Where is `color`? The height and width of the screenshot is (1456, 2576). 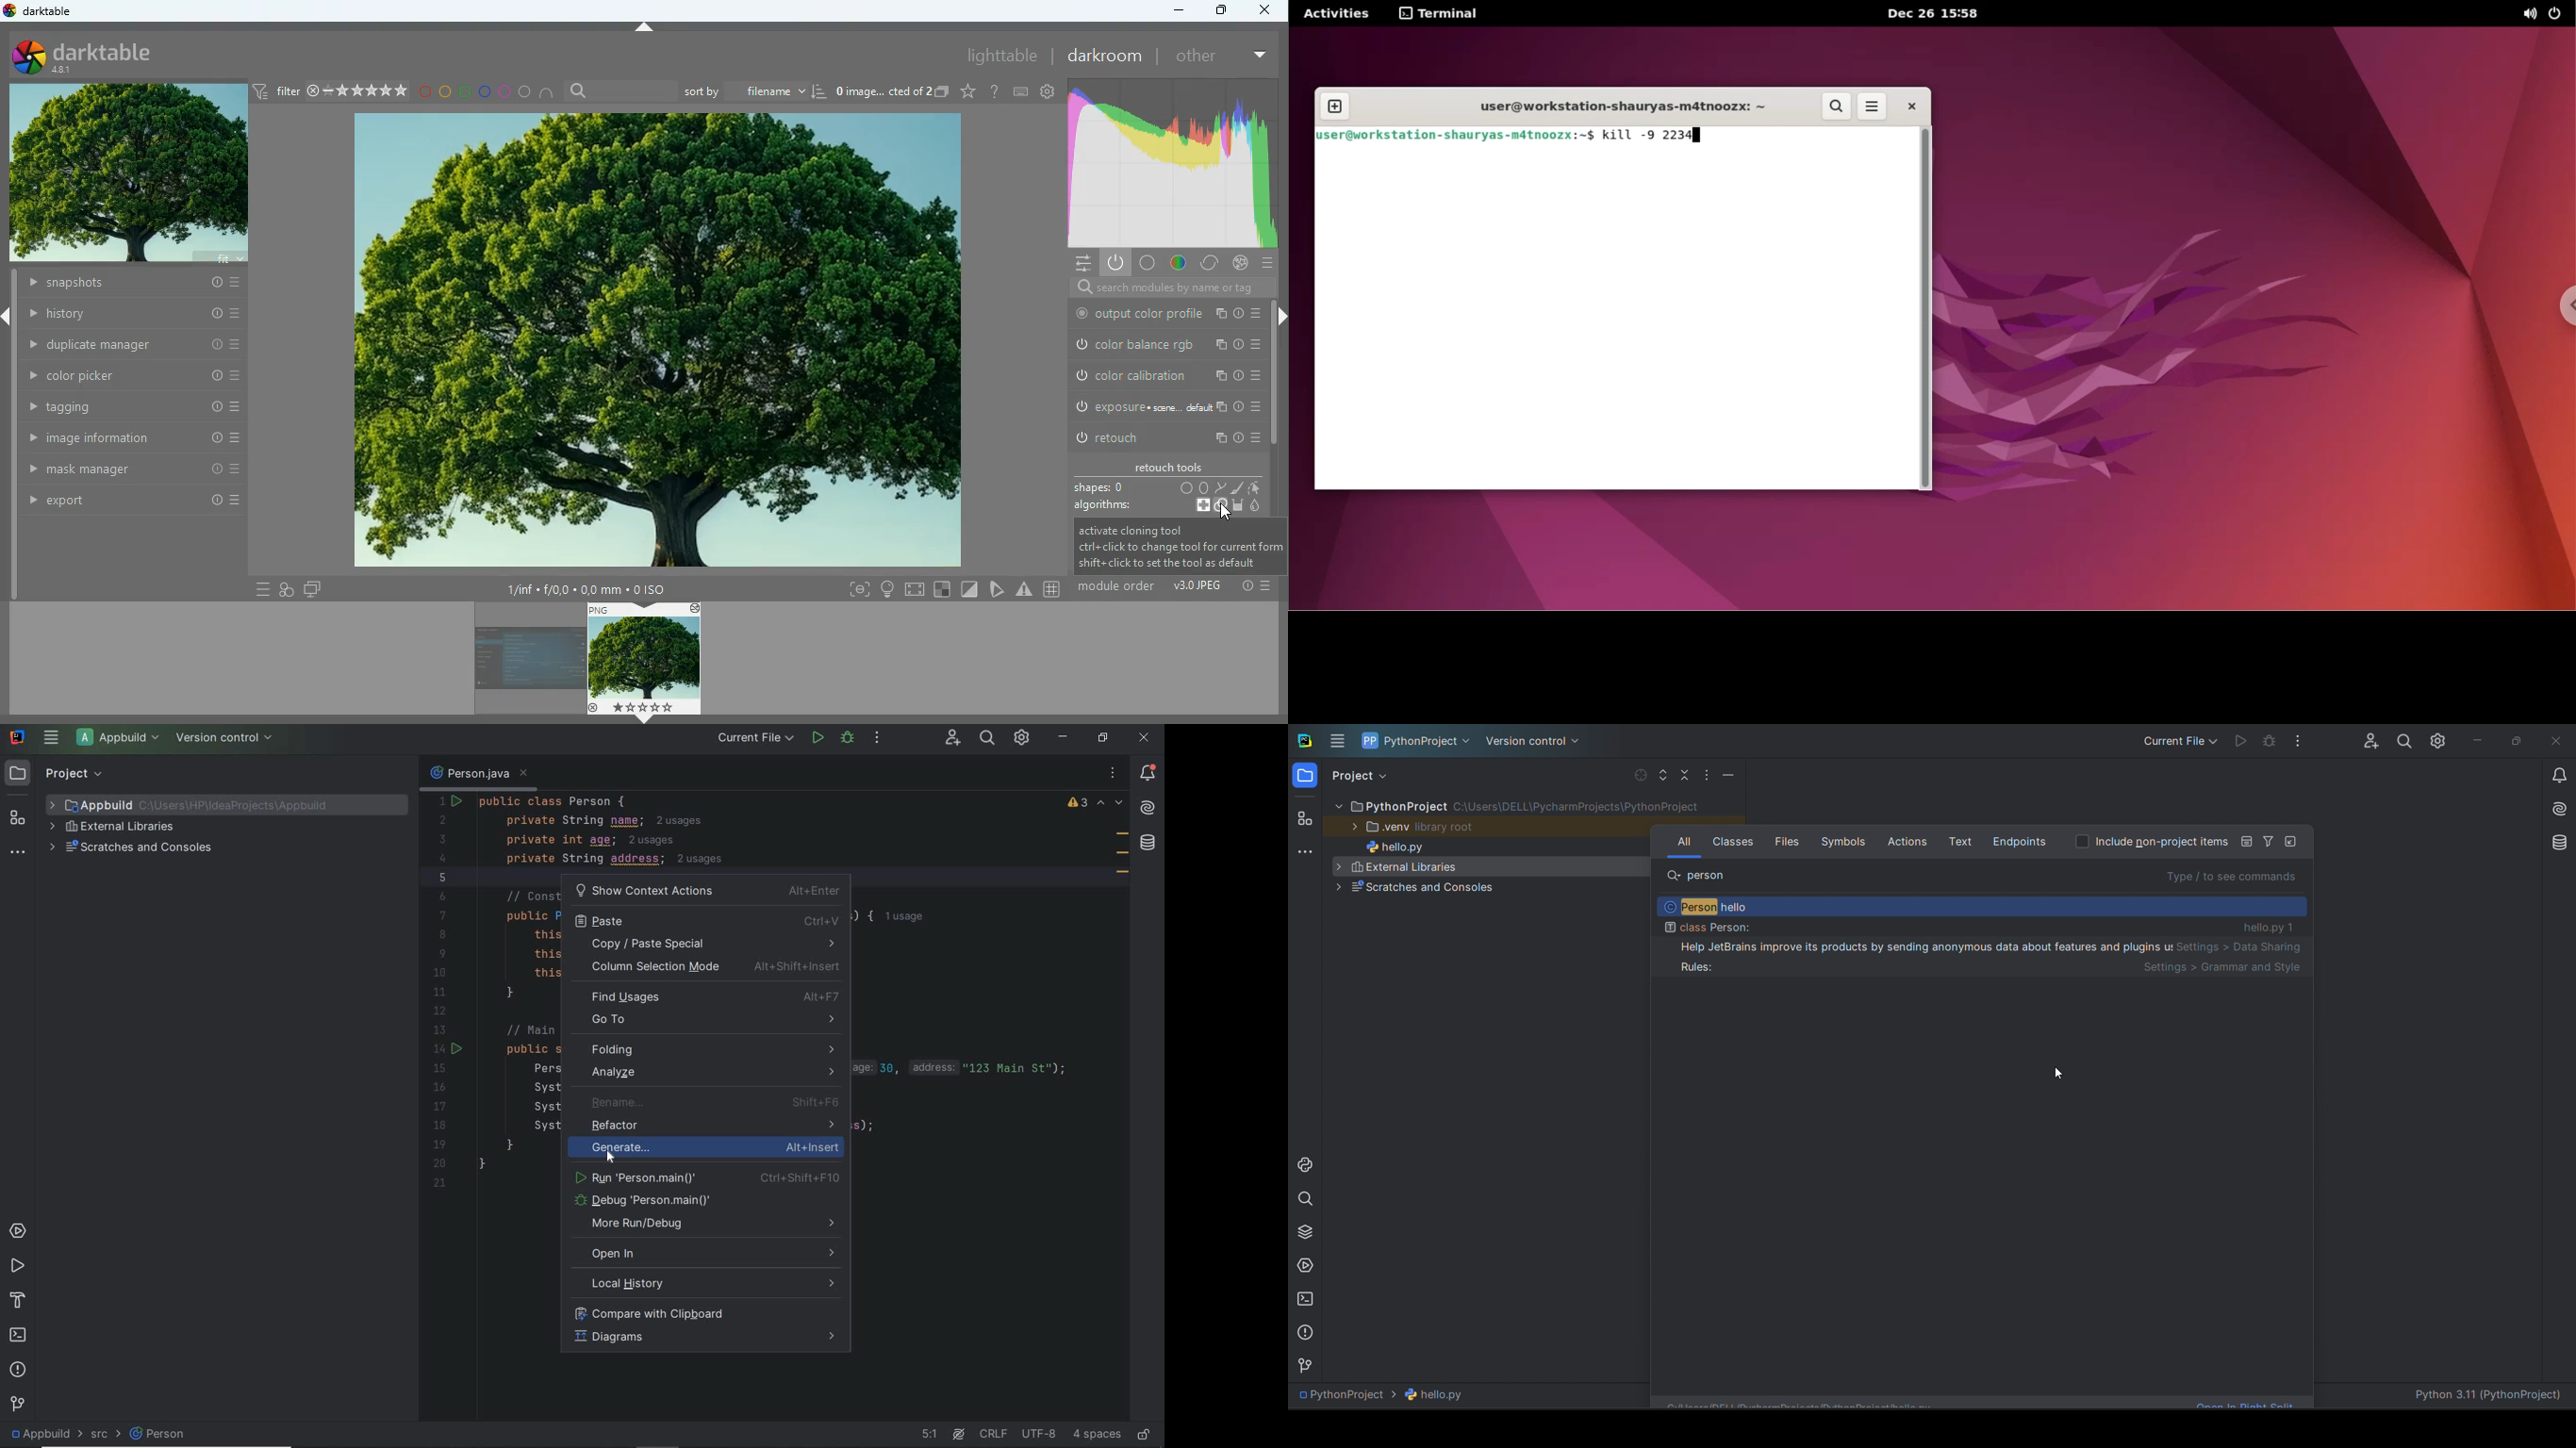
color is located at coordinates (1177, 264).